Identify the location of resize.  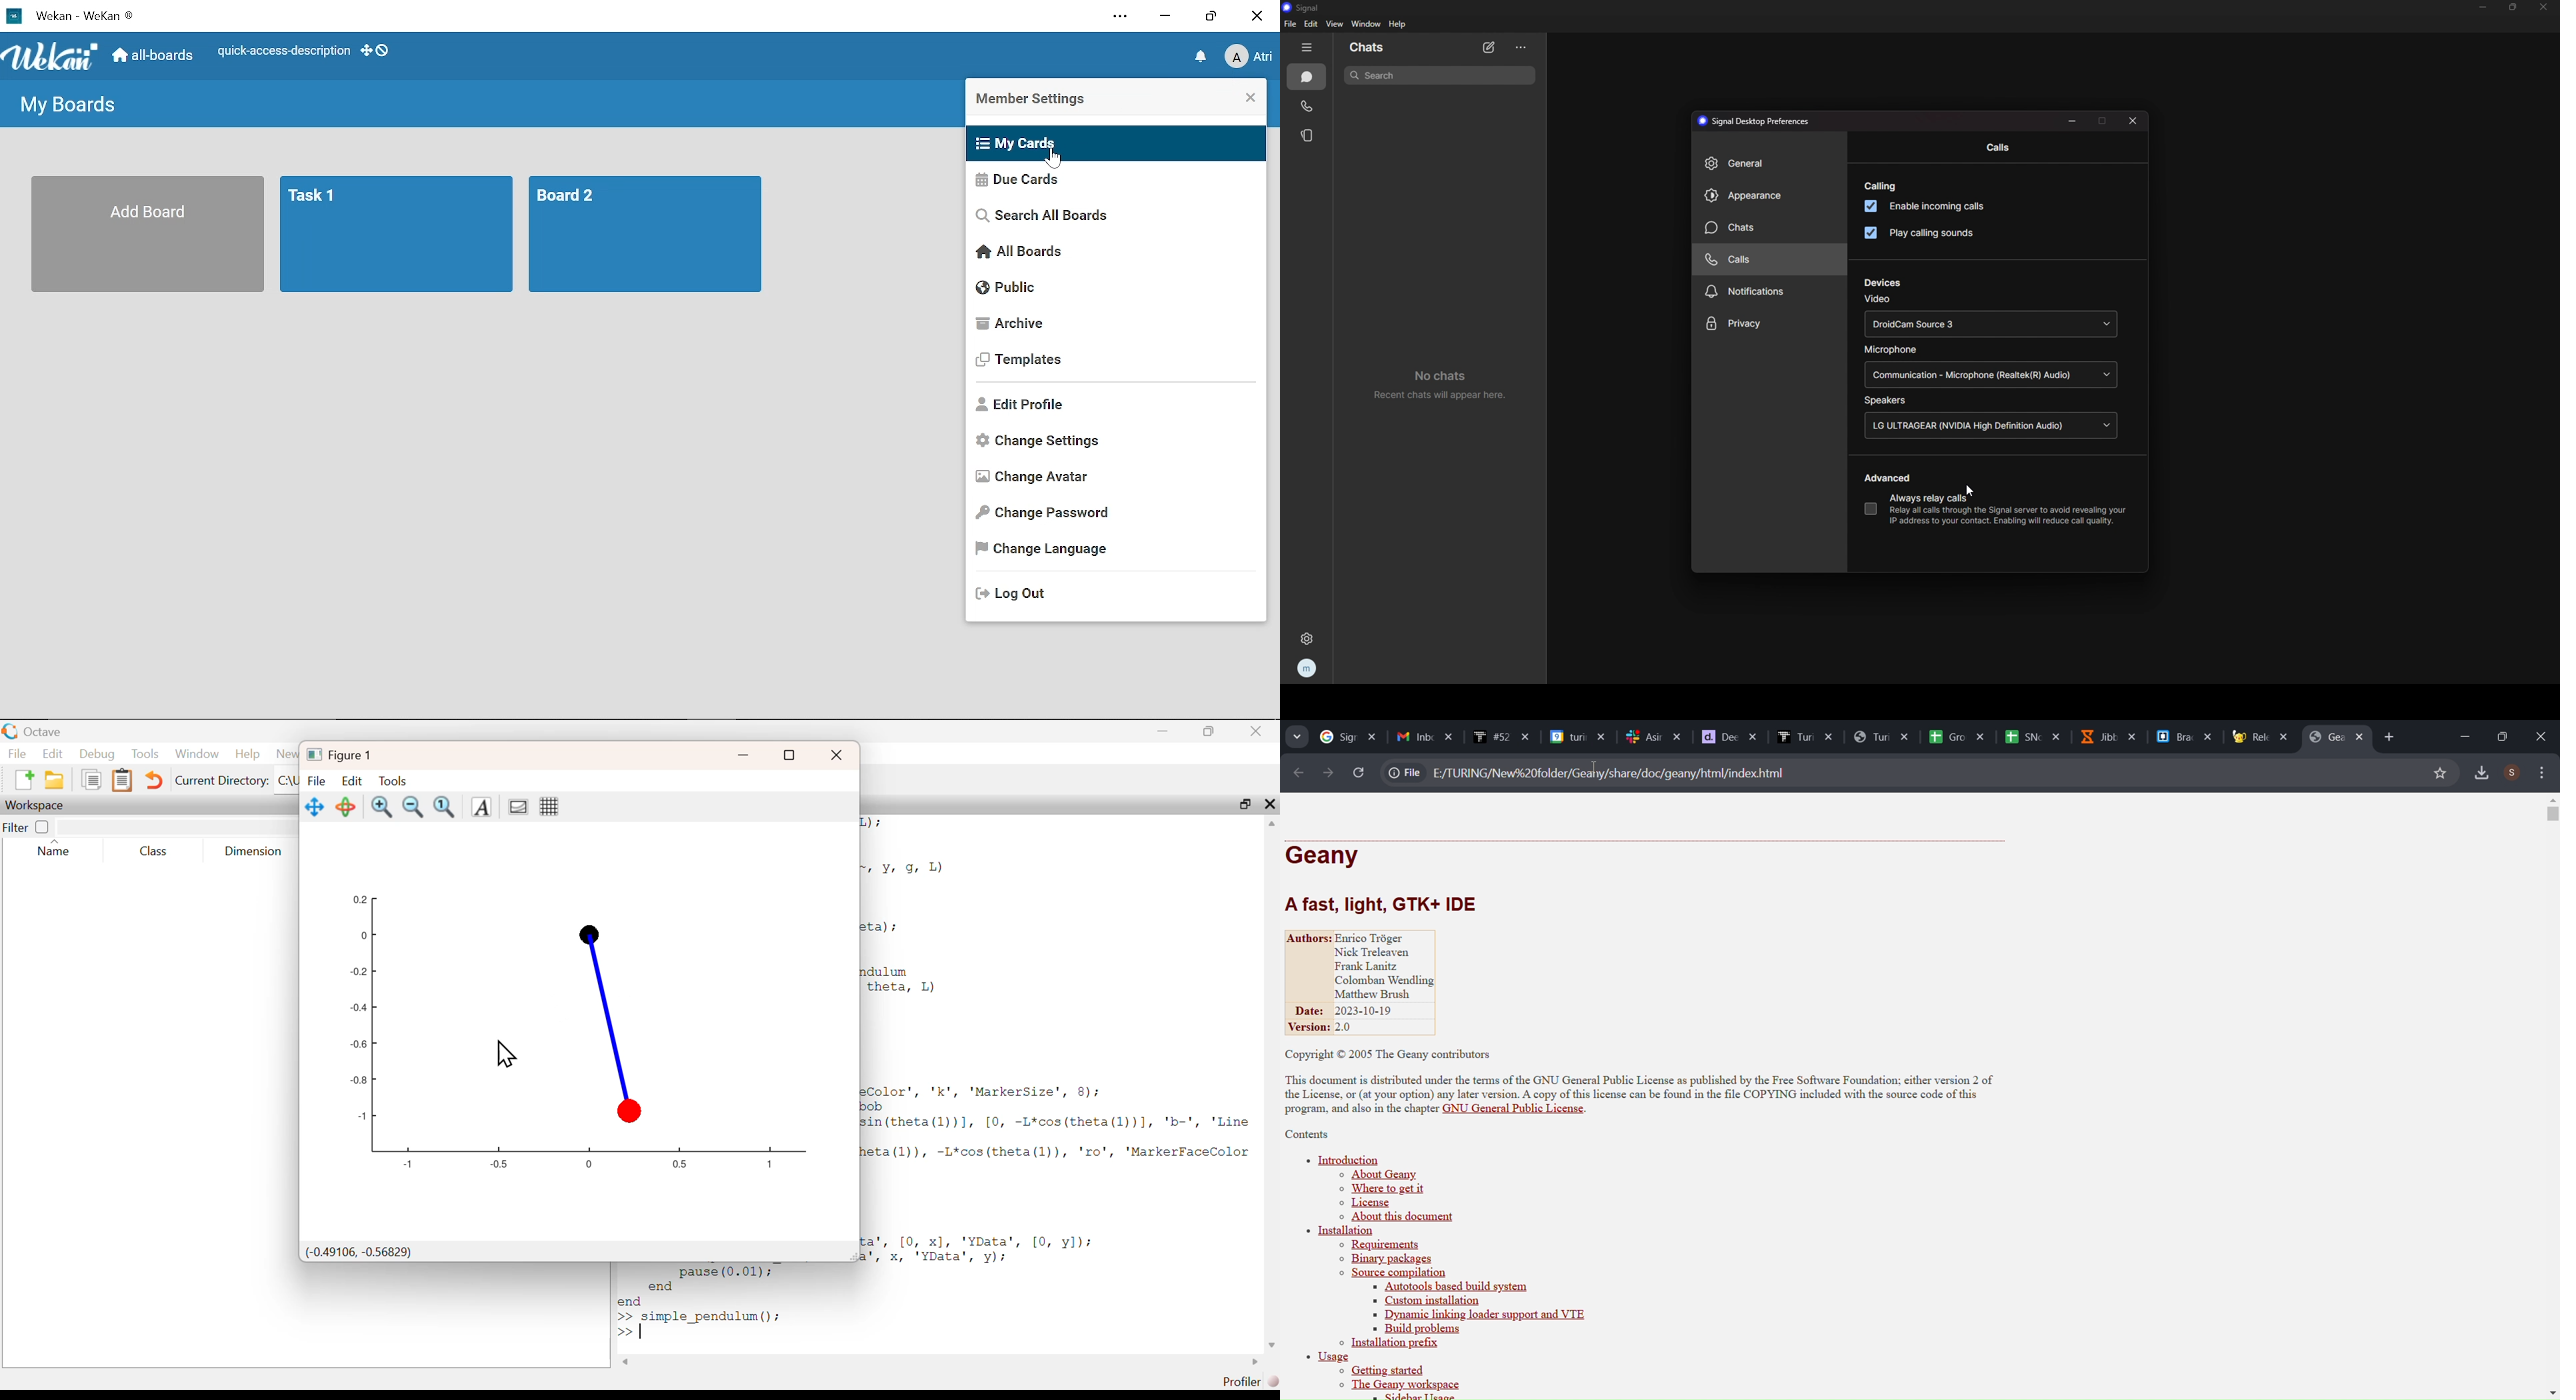
(2514, 7).